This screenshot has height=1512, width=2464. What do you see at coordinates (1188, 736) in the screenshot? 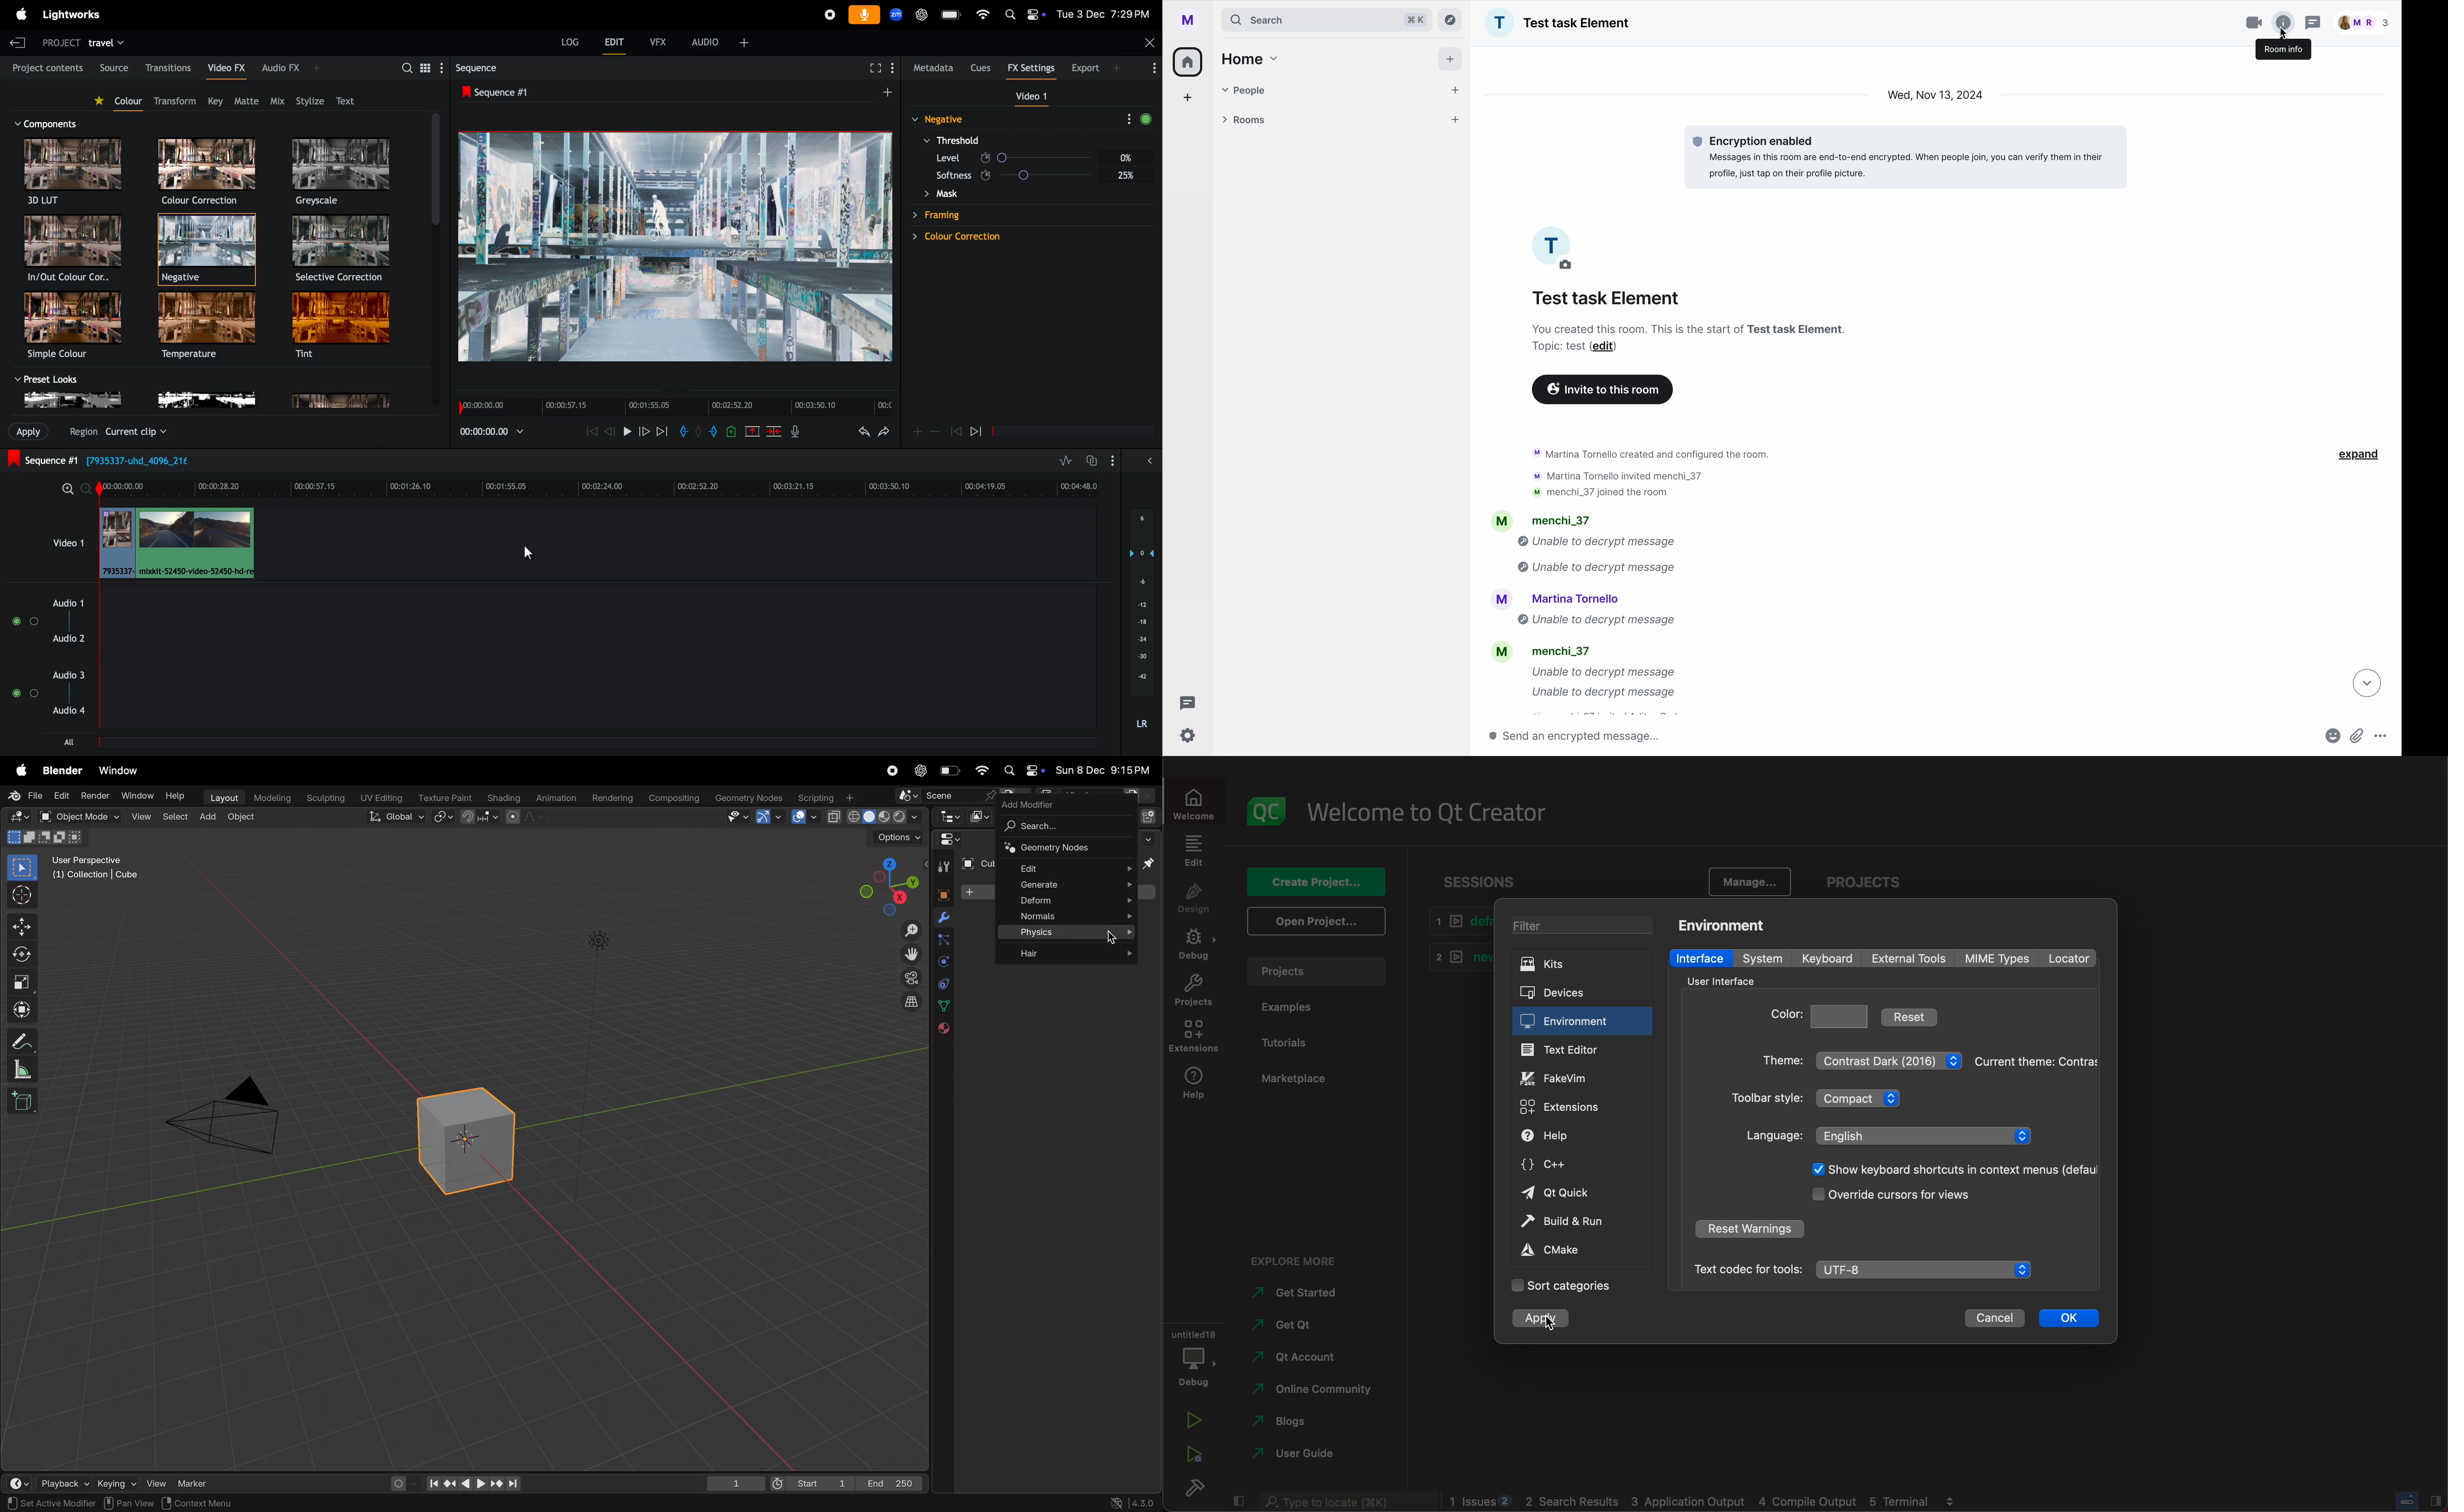
I see `settings` at bounding box center [1188, 736].